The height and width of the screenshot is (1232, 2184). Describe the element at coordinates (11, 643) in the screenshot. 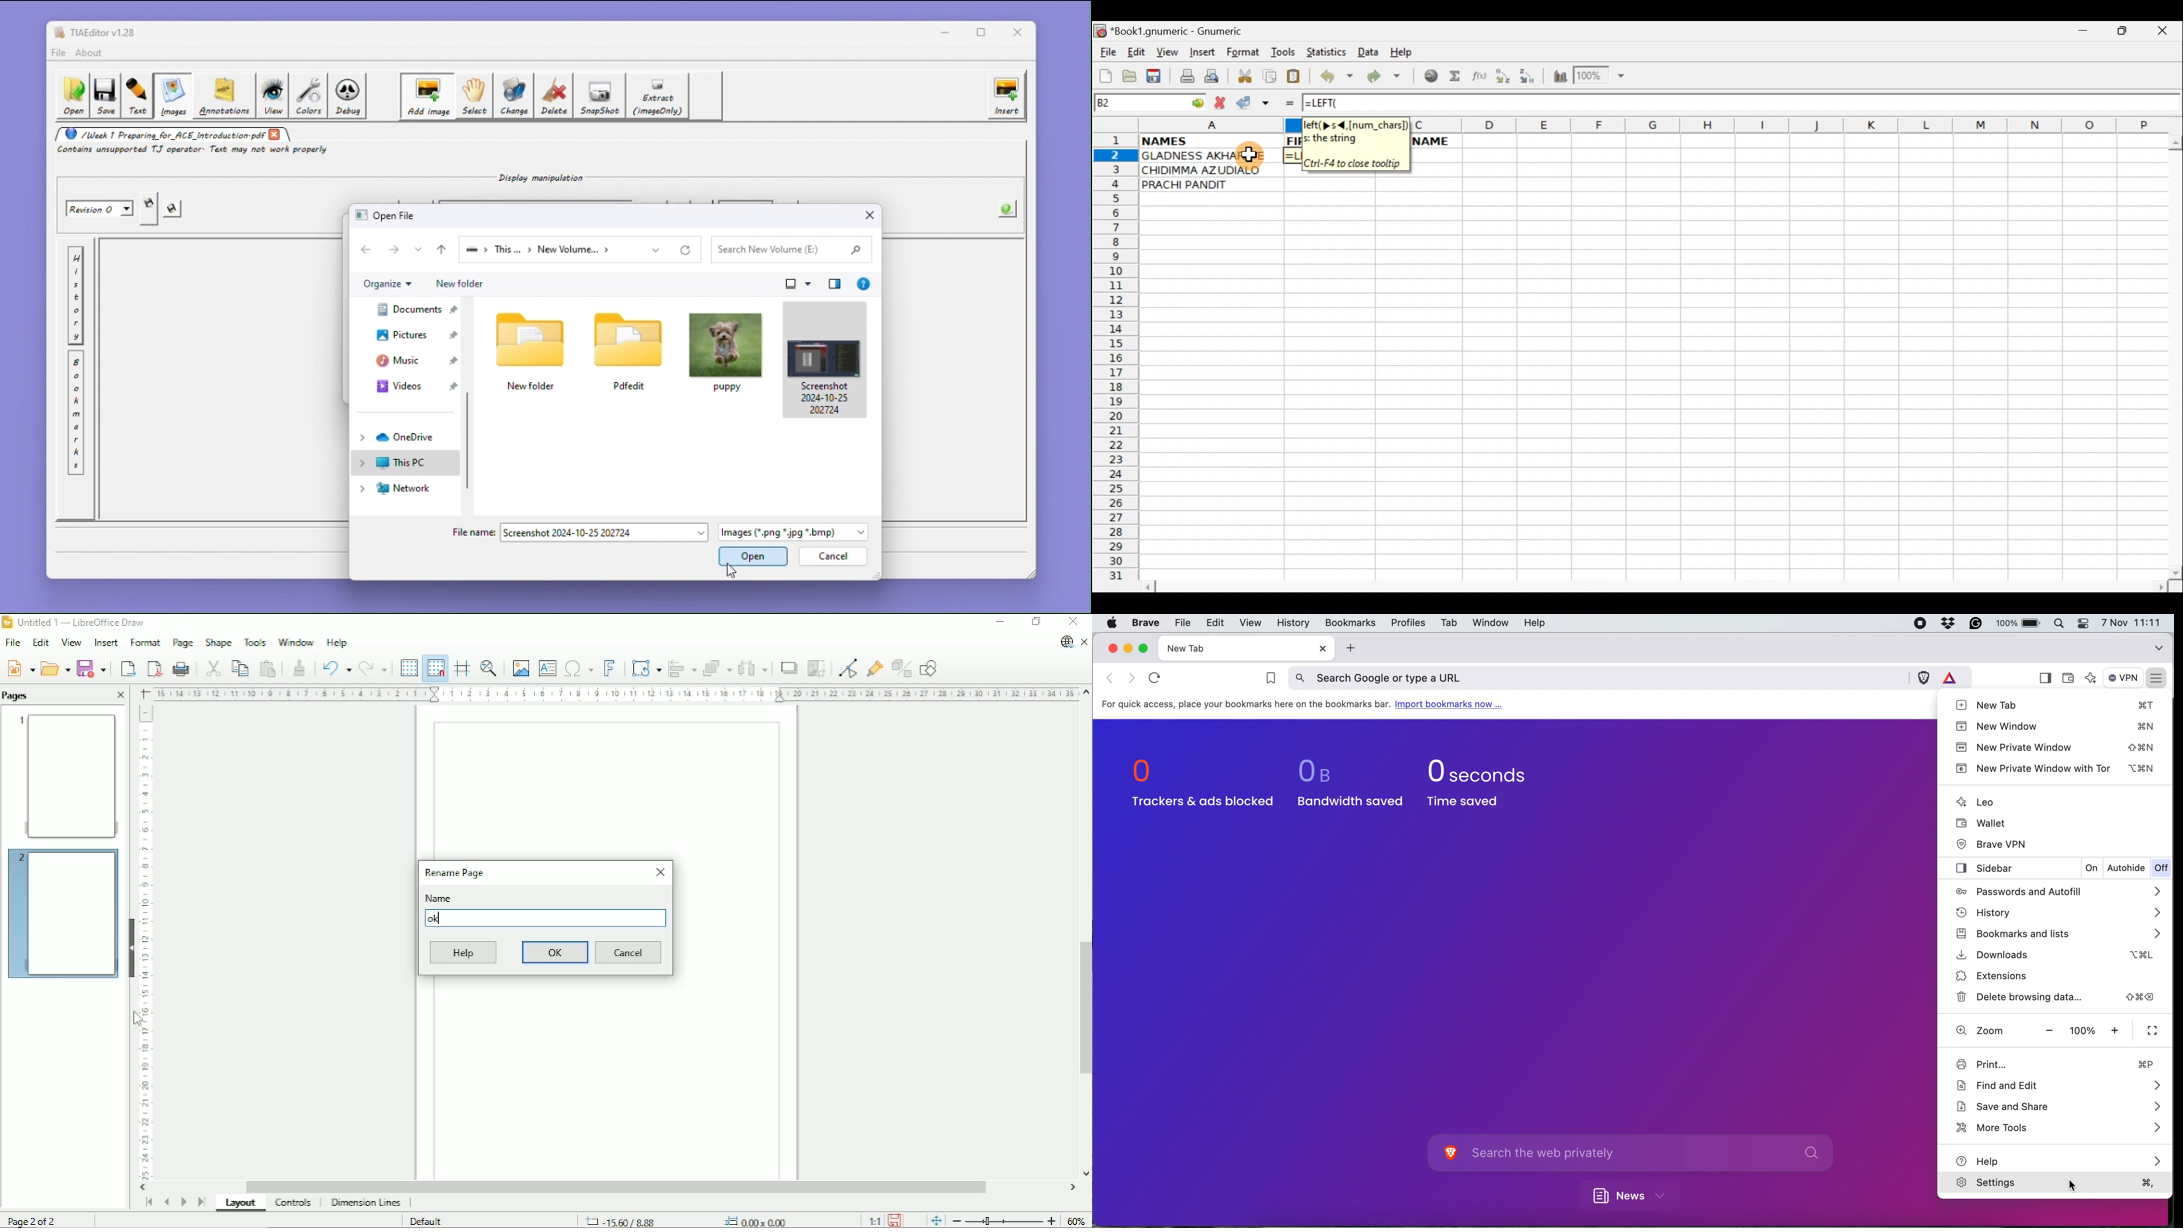

I see `File` at that location.